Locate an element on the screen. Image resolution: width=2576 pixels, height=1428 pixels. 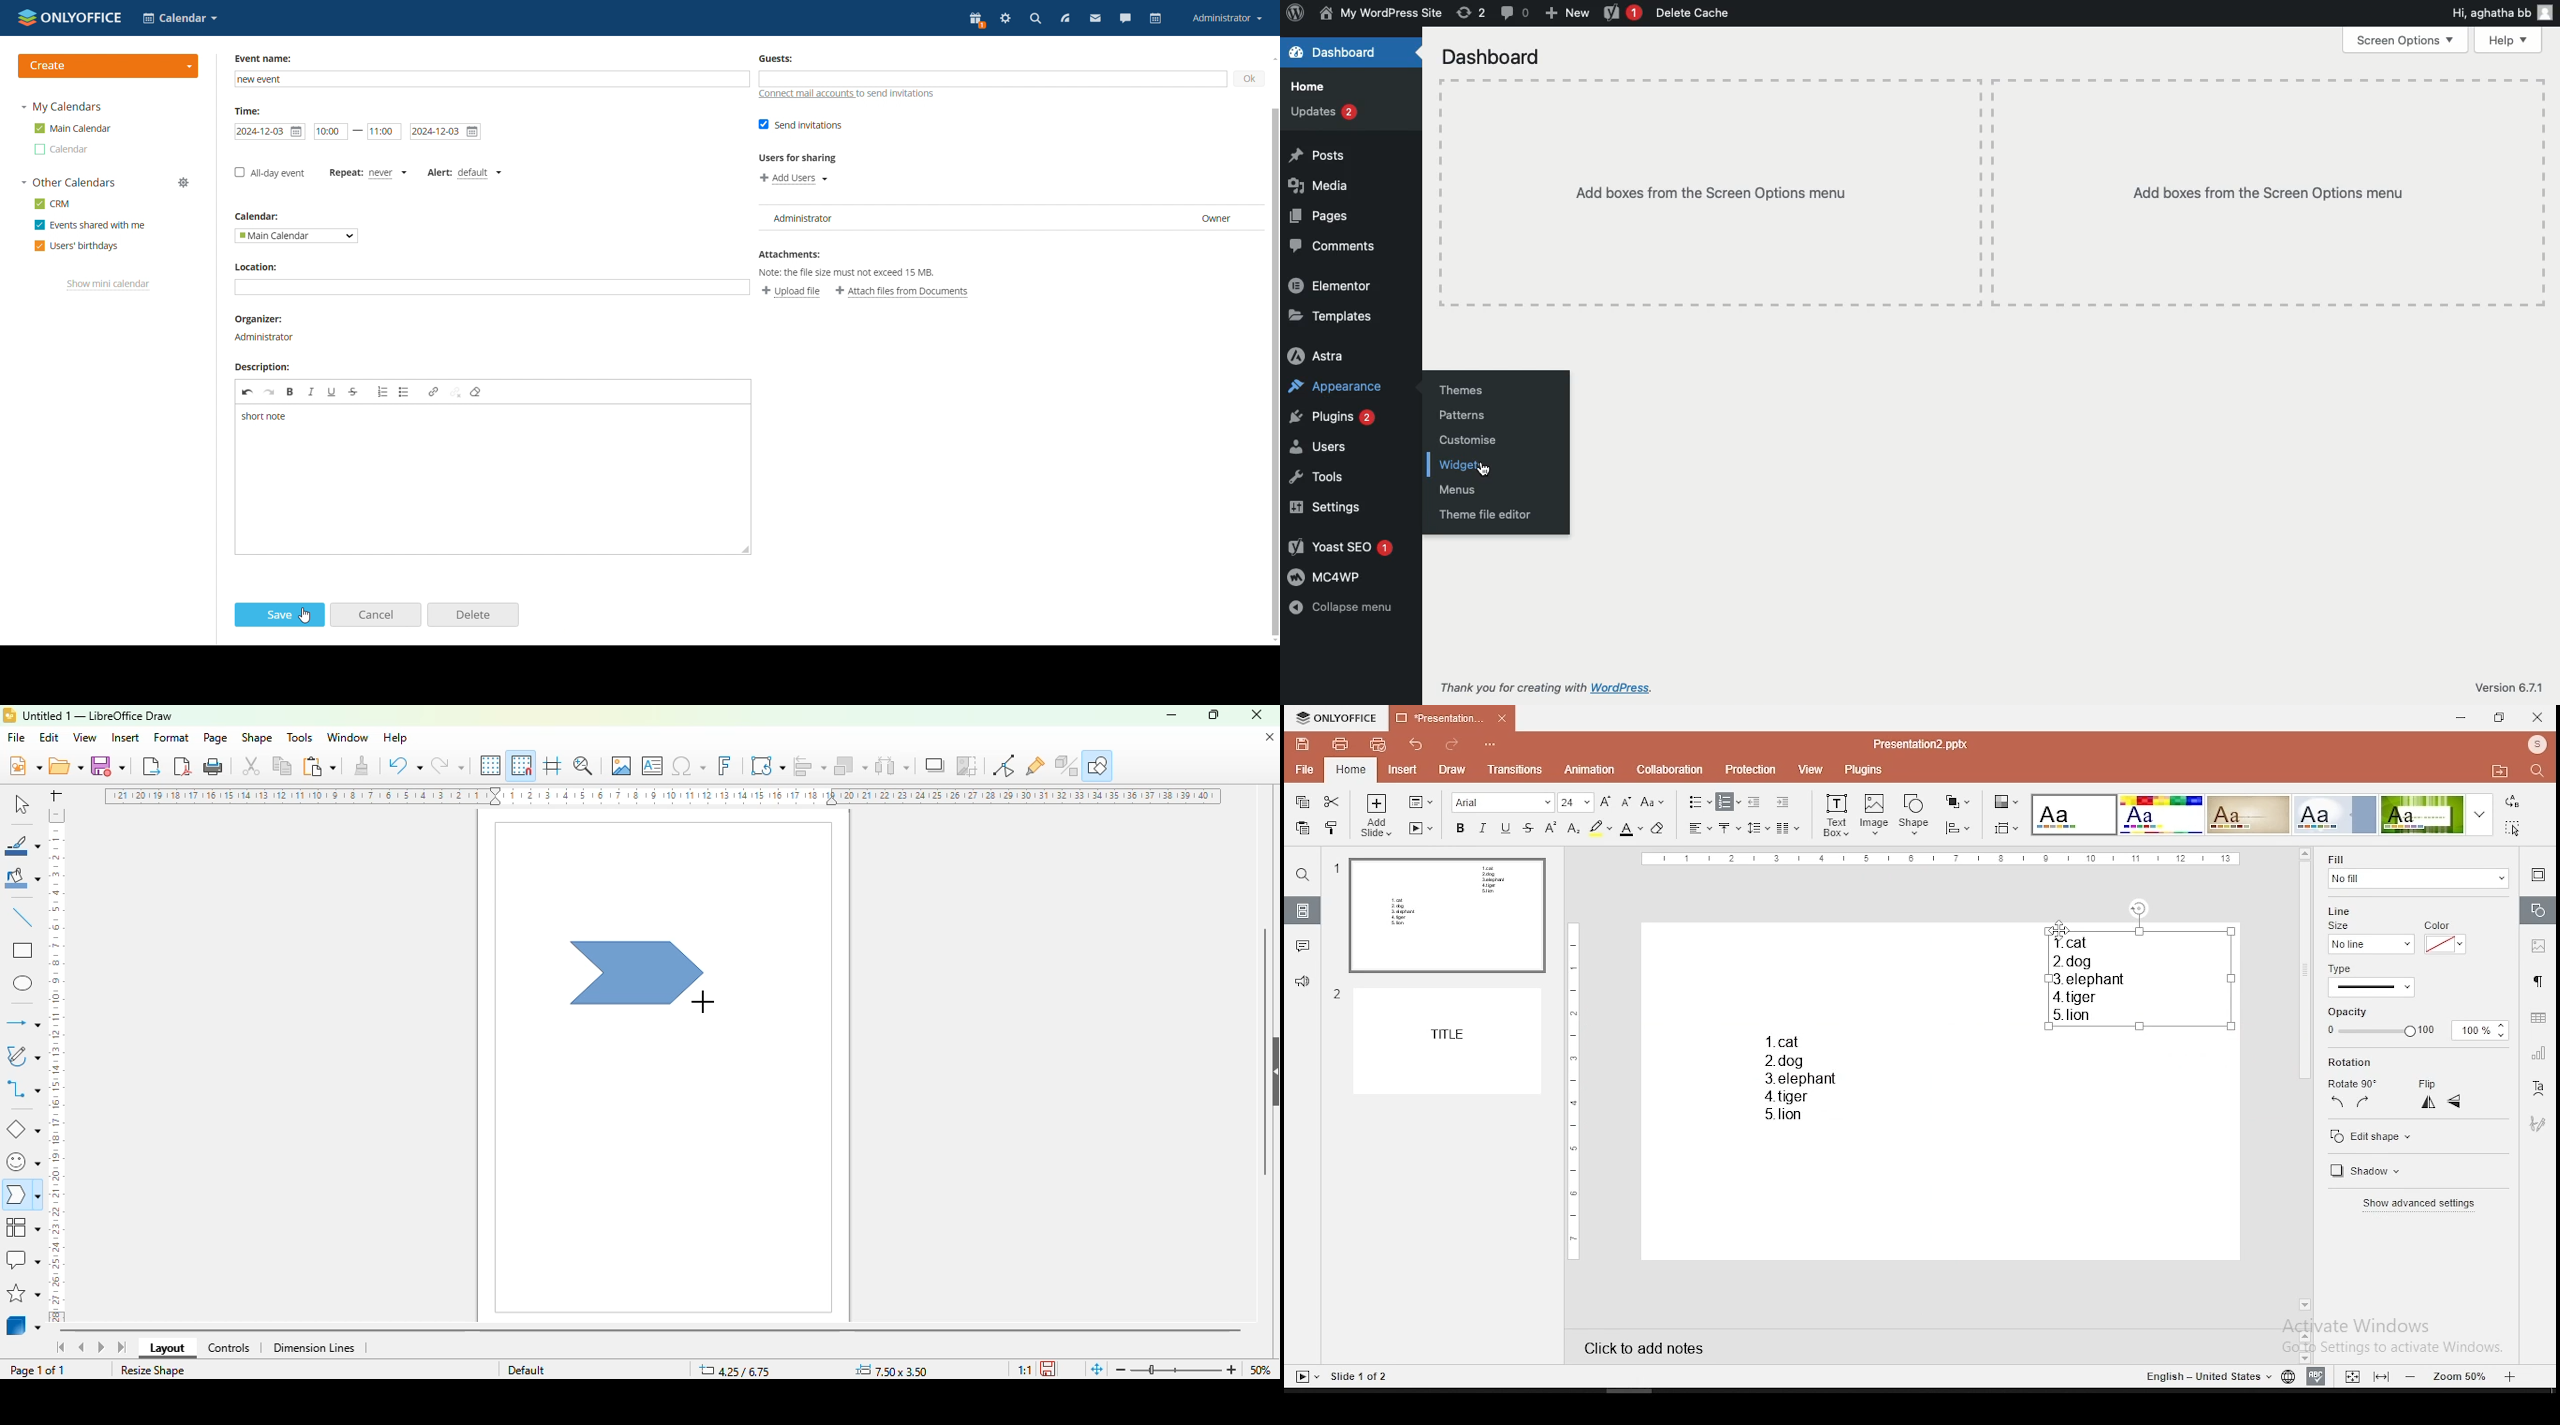
replace is located at coordinates (2513, 802).